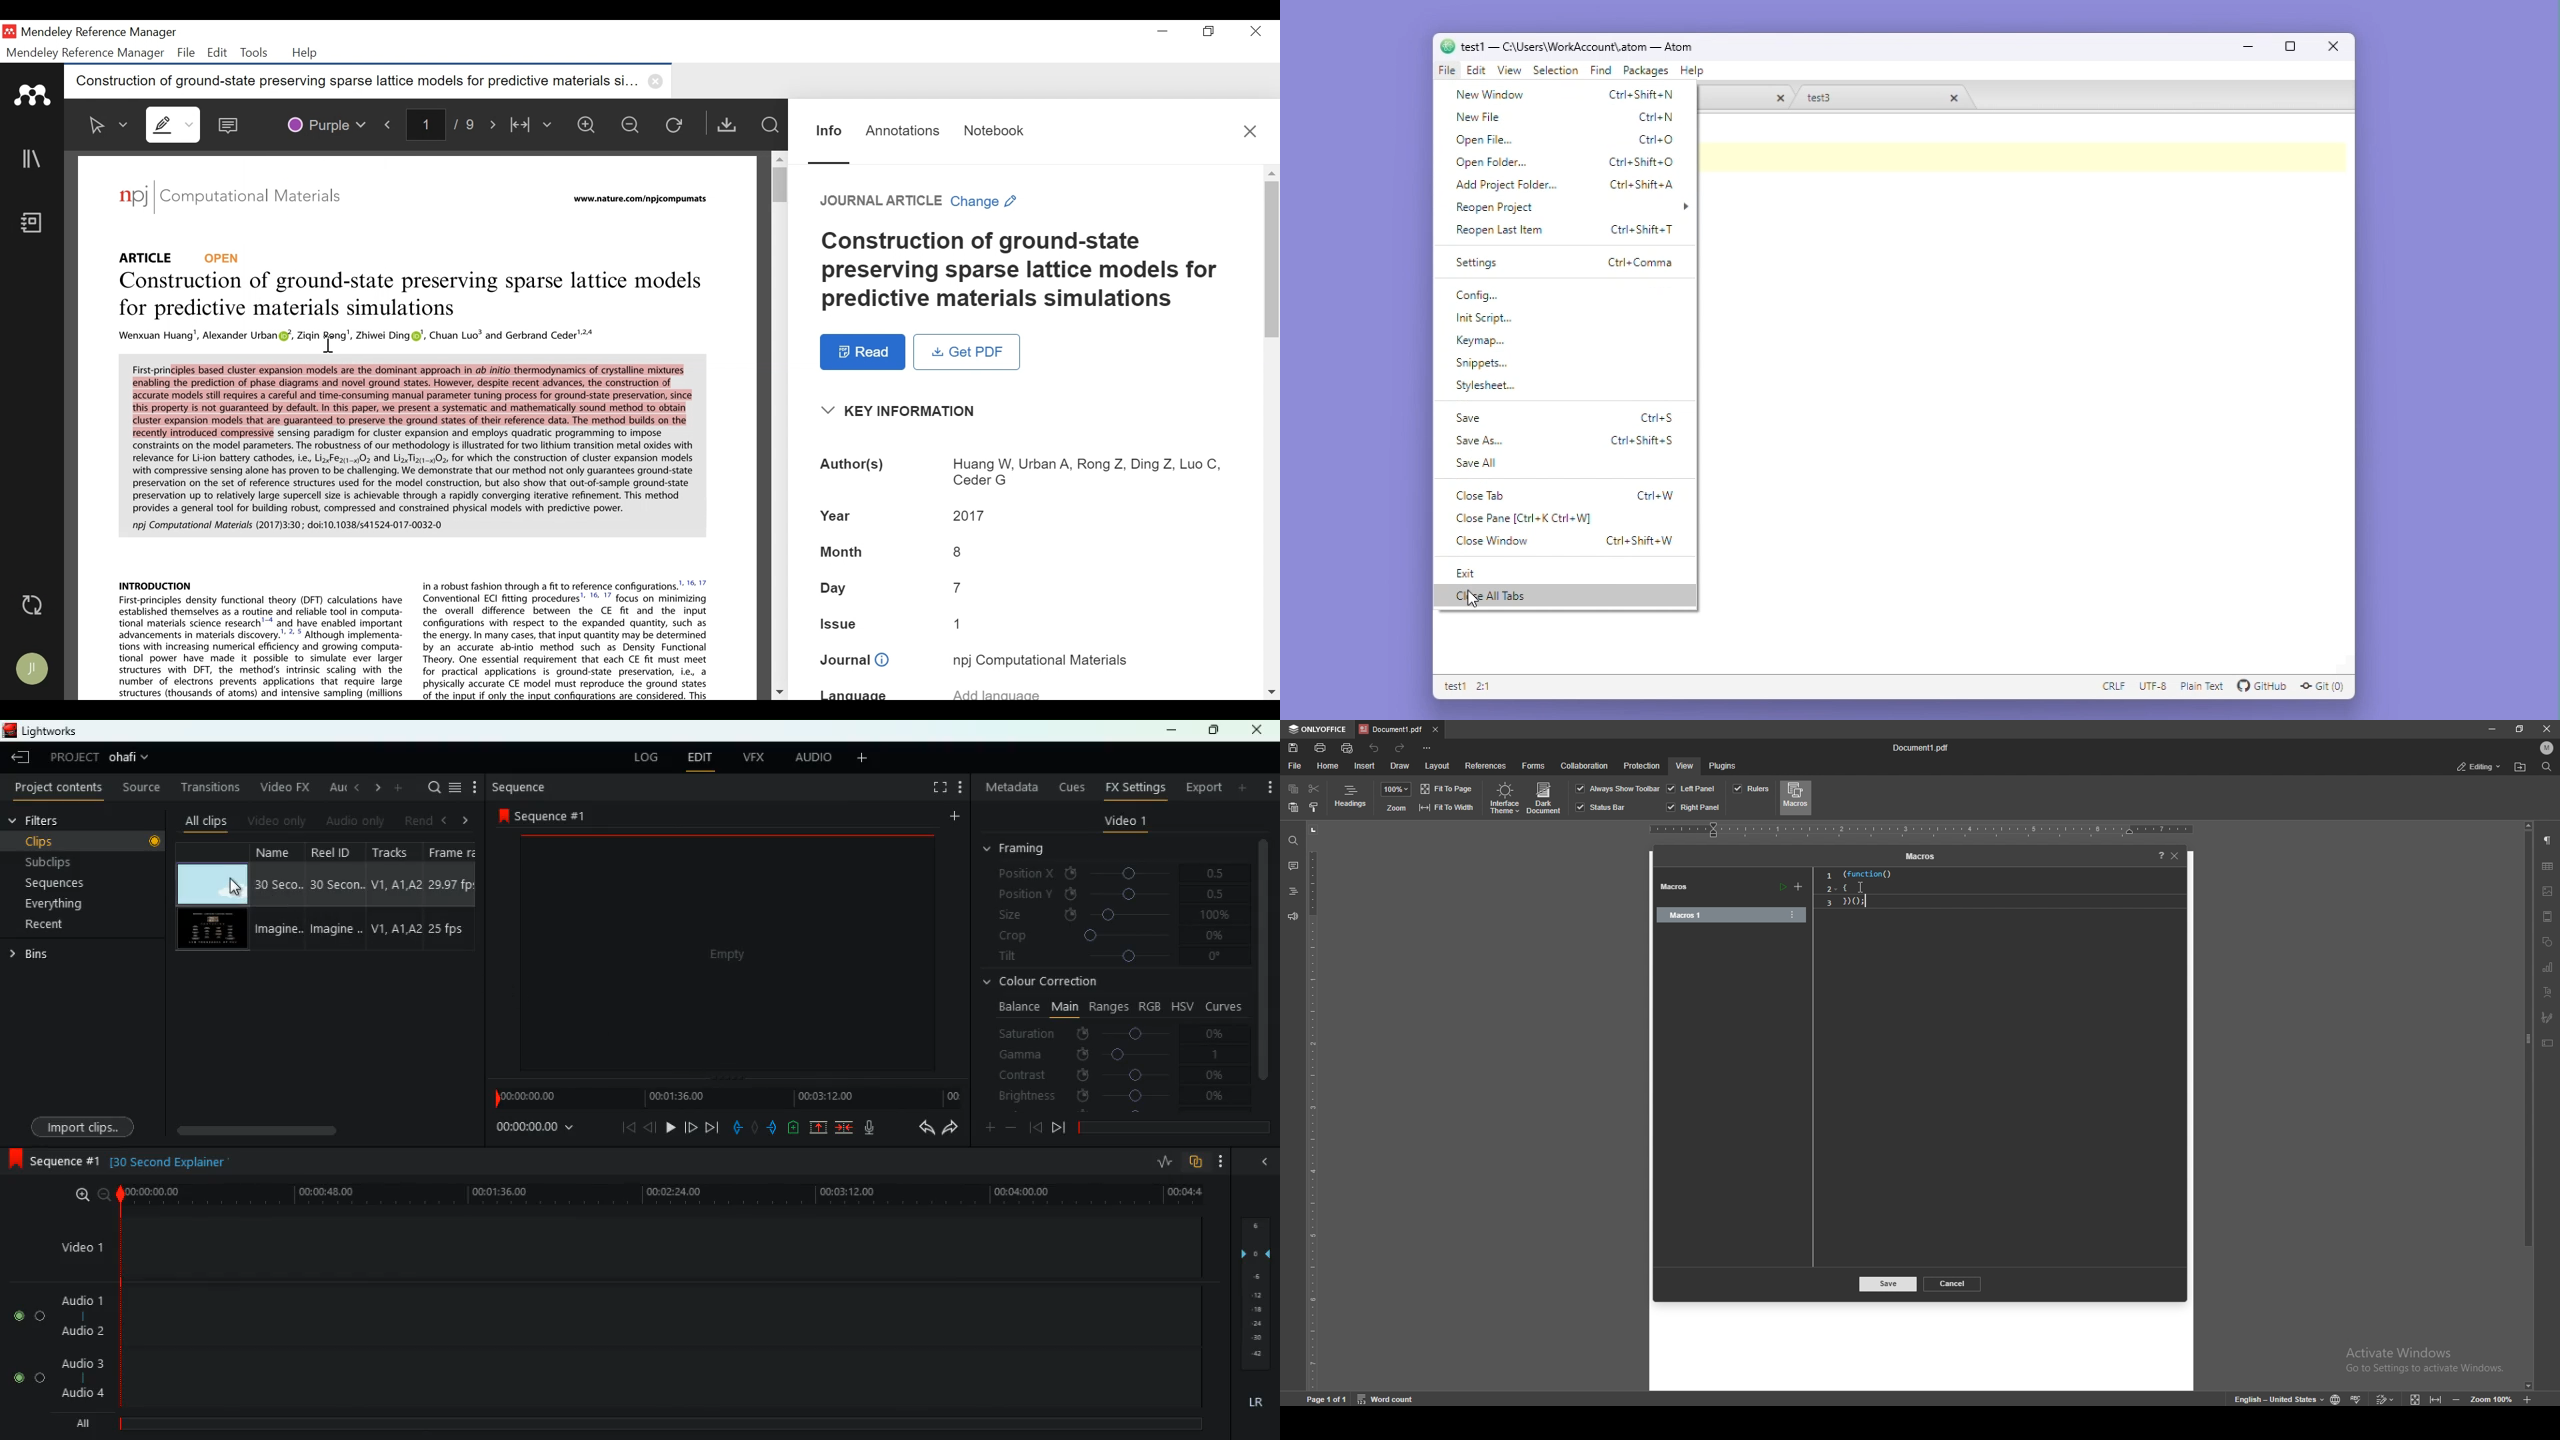 The width and height of the screenshot is (2576, 1456). What do you see at coordinates (1662, 417) in the screenshot?
I see `ctrl+s` at bounding box center [1662, 417].